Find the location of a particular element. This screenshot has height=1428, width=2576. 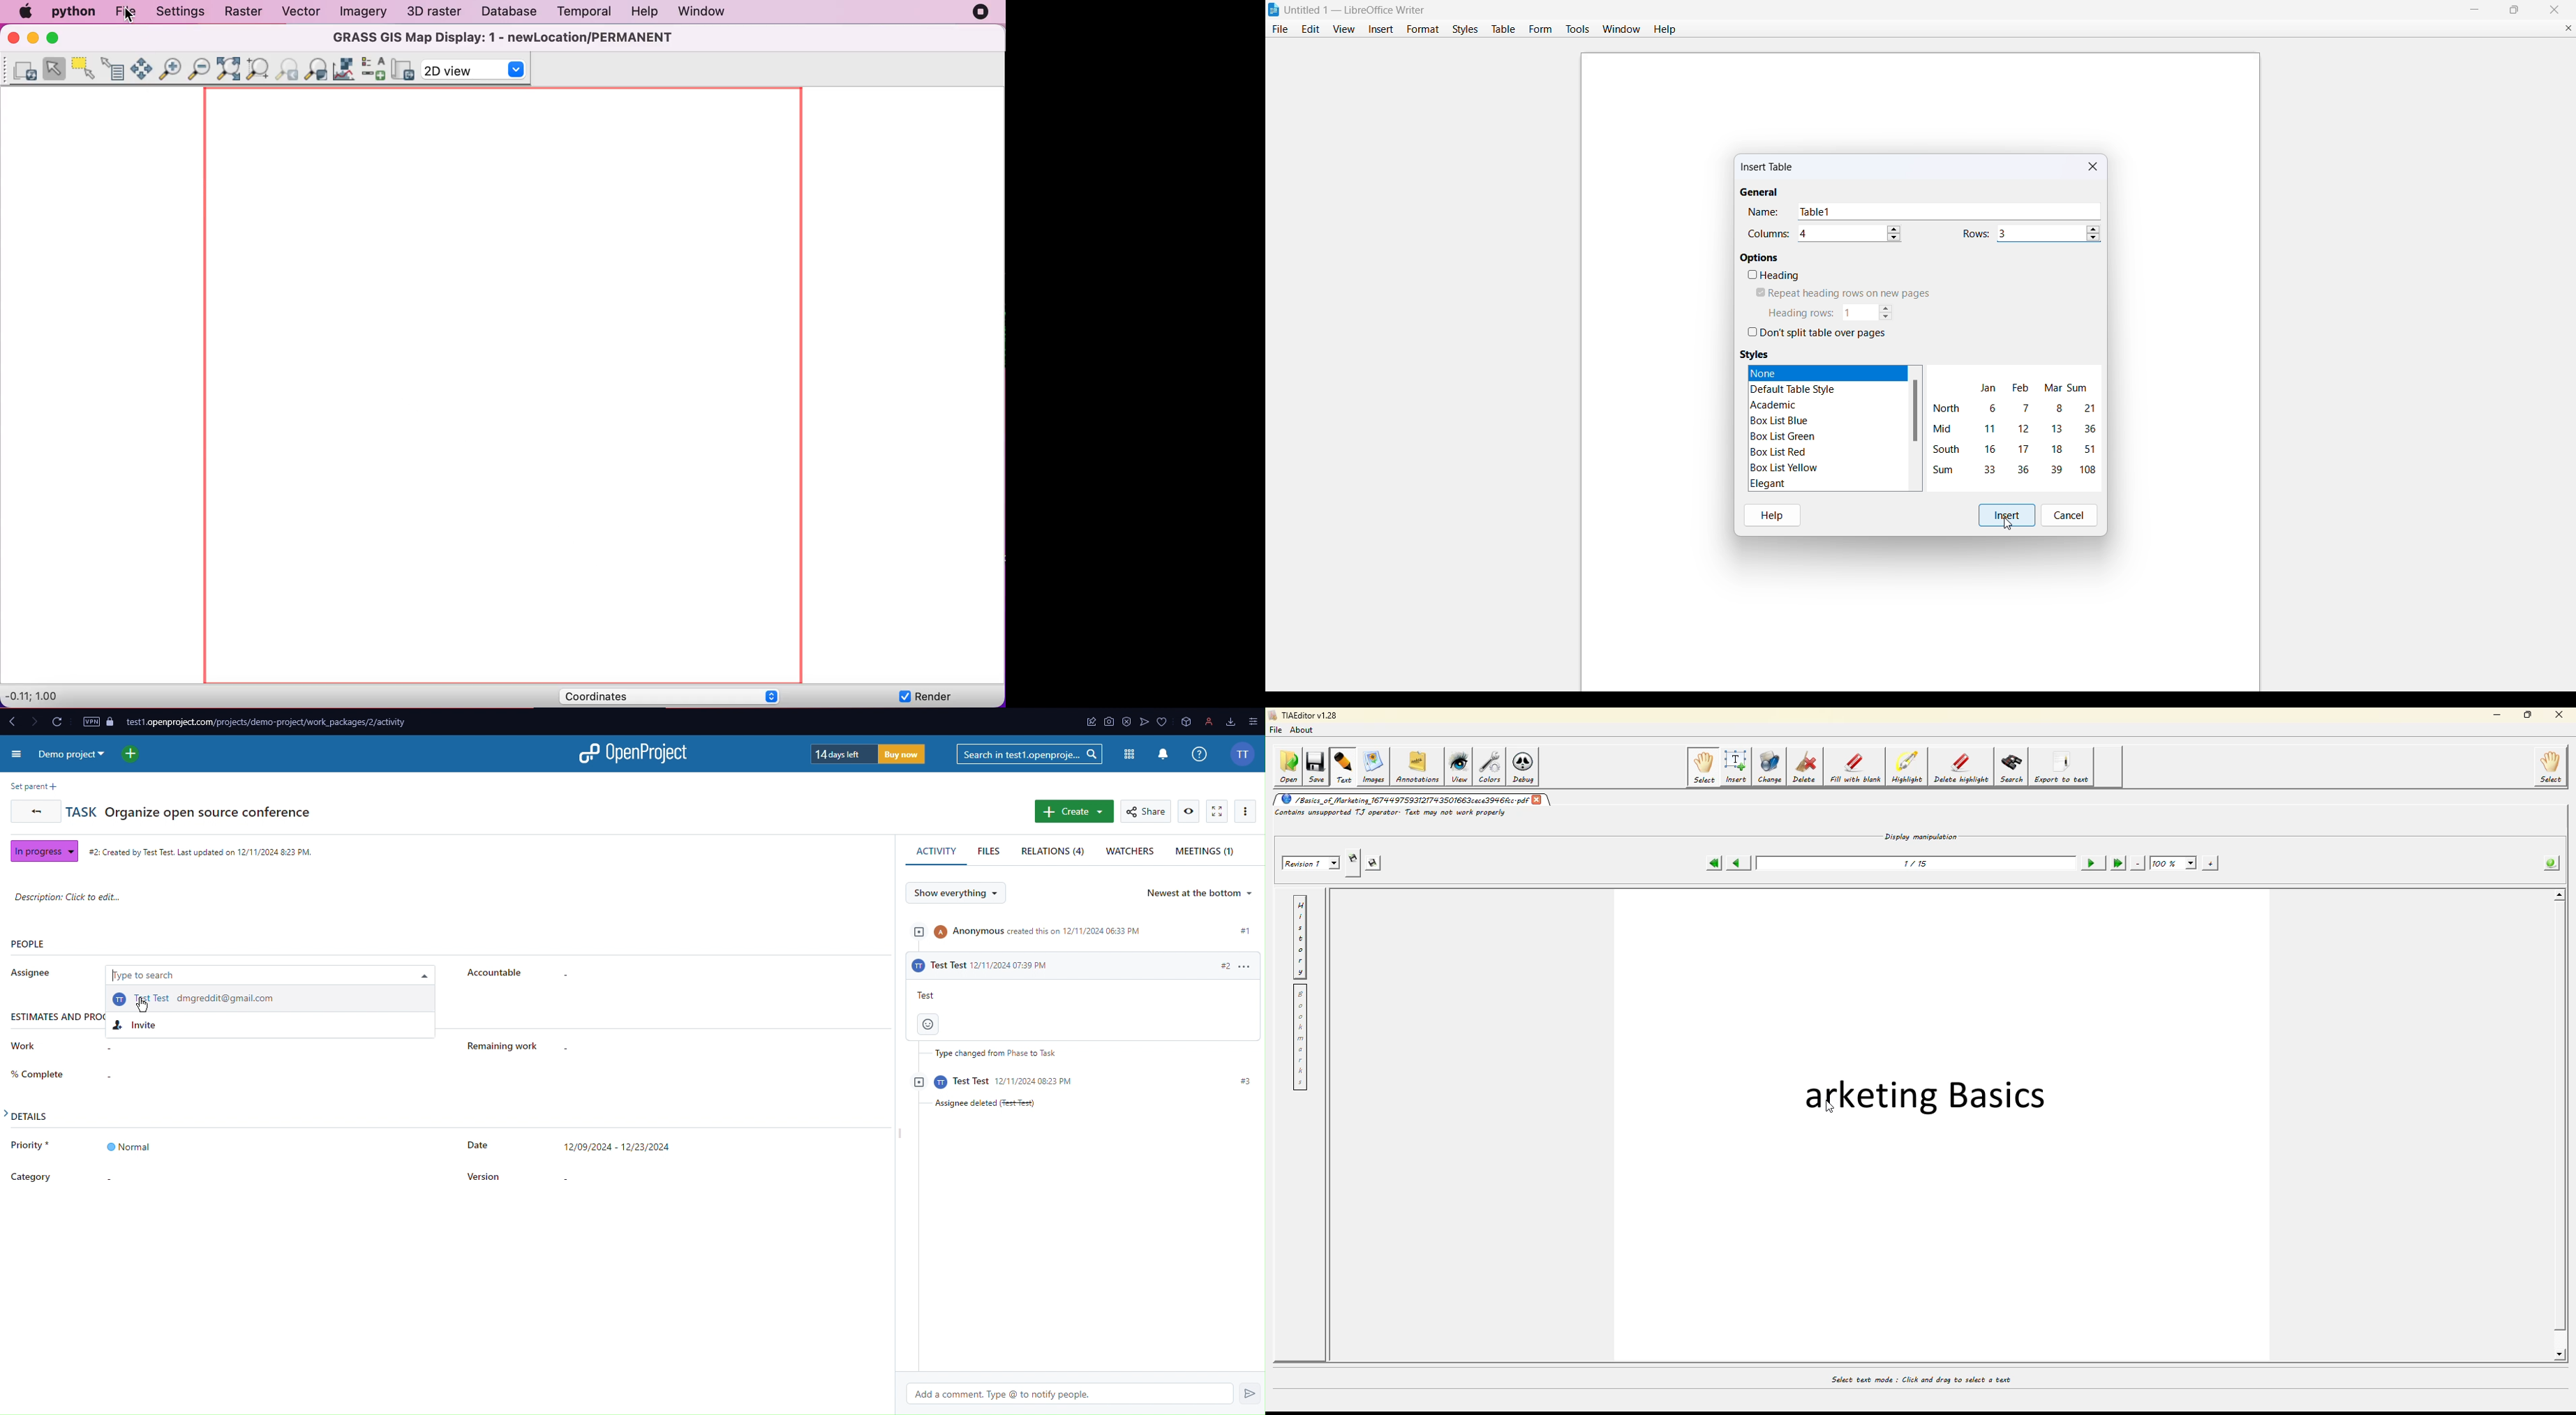

Type changed from Phase to task is located at coordinates (987, 1054).